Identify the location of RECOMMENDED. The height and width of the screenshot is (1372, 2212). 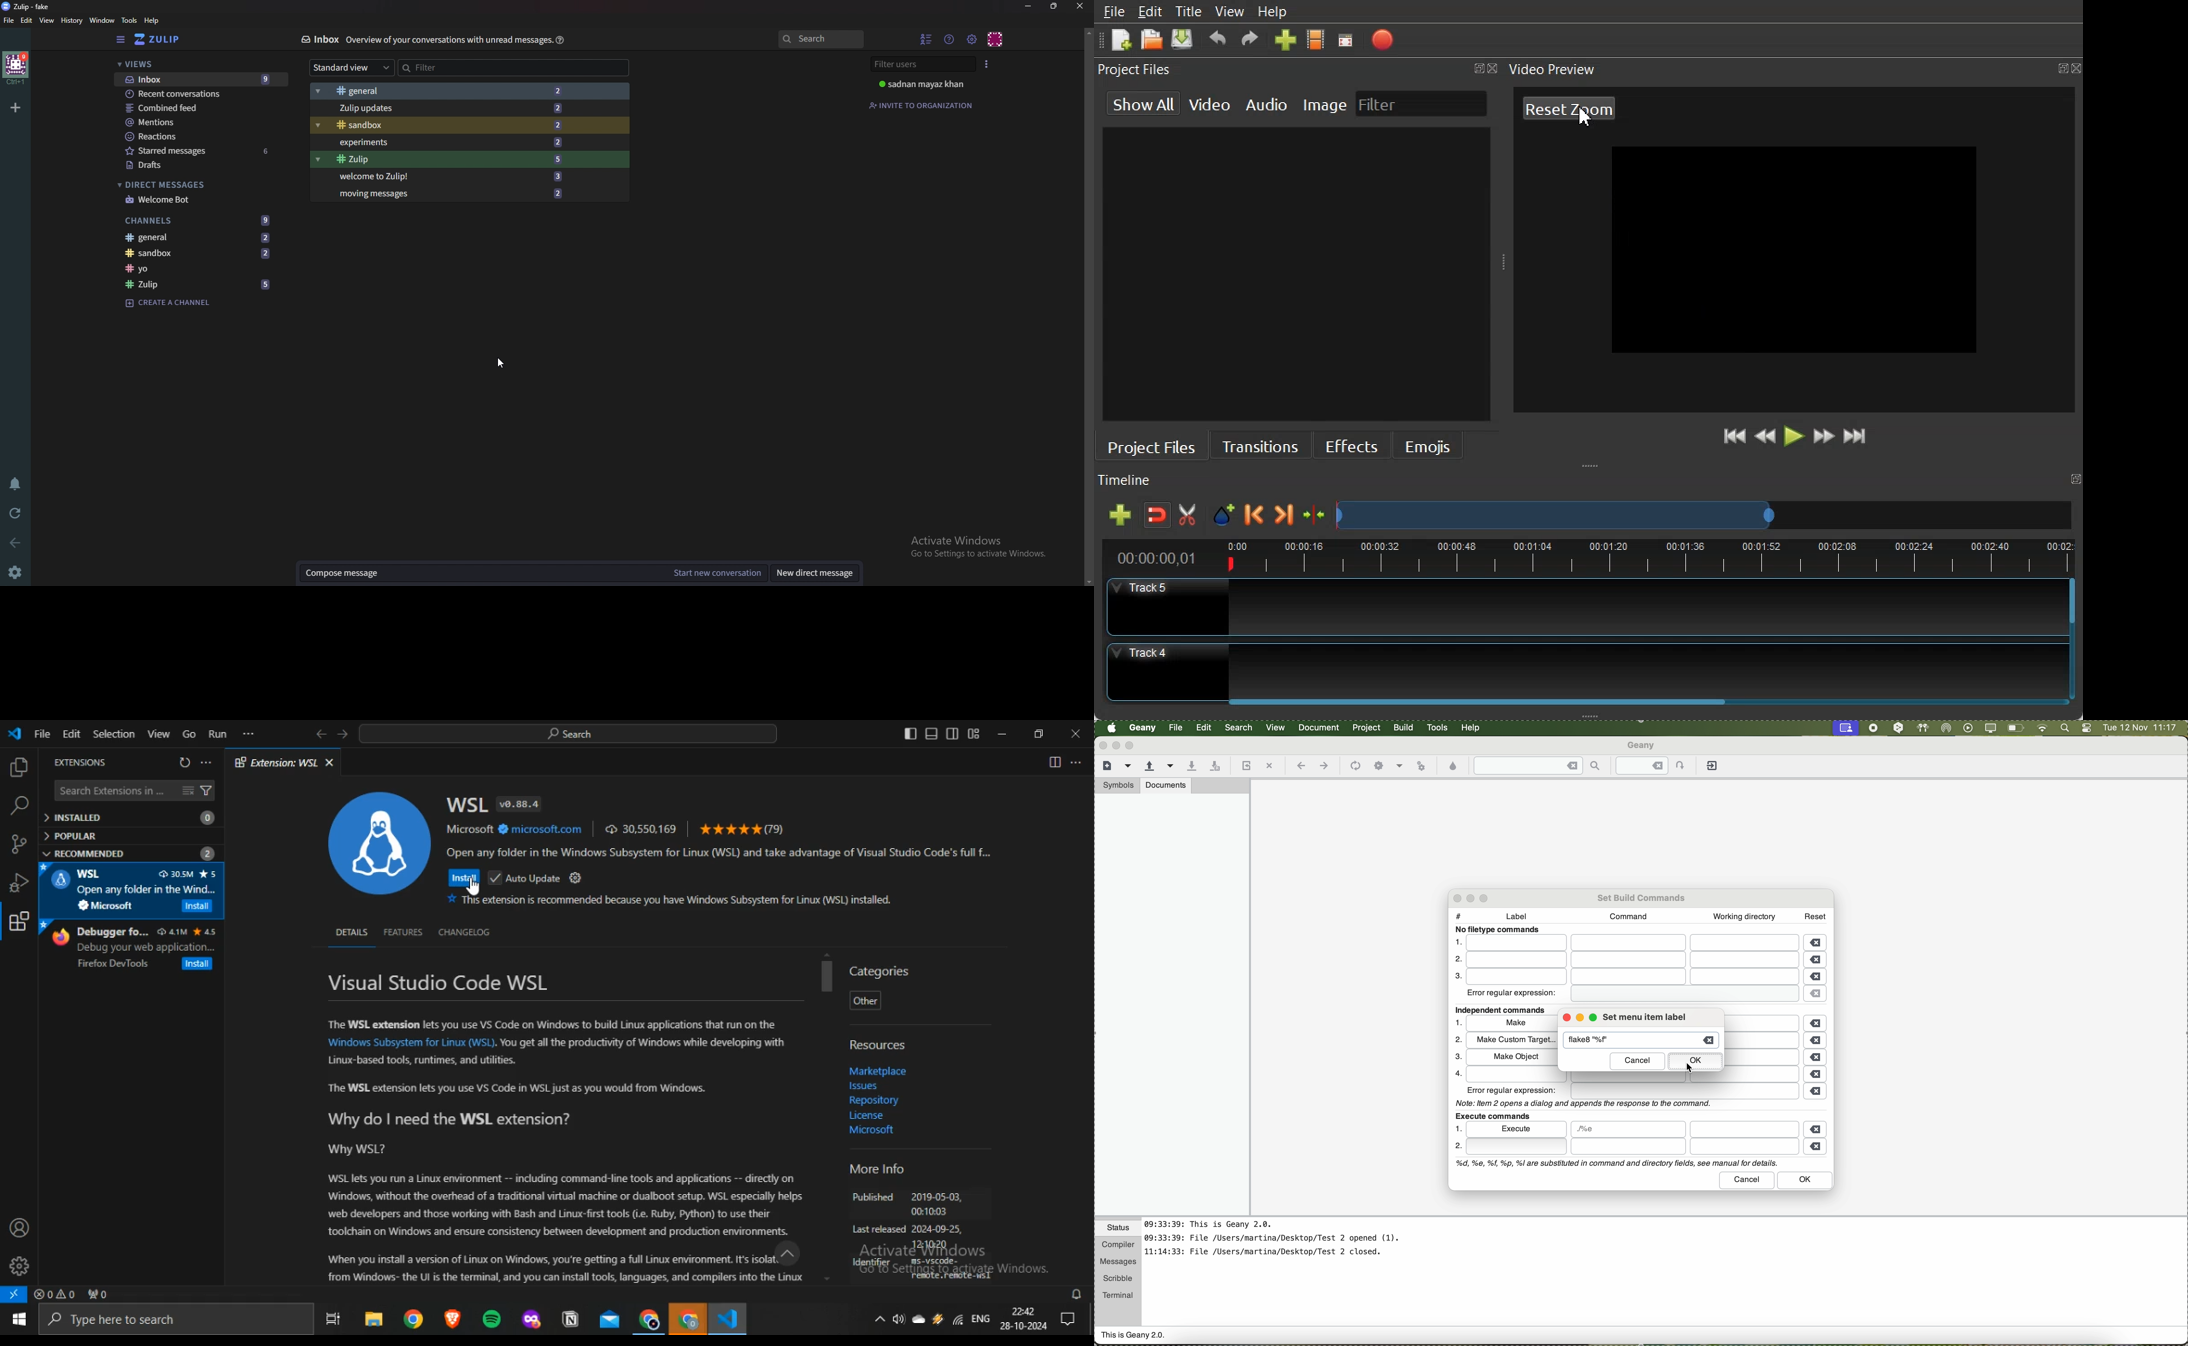
(130, 853).